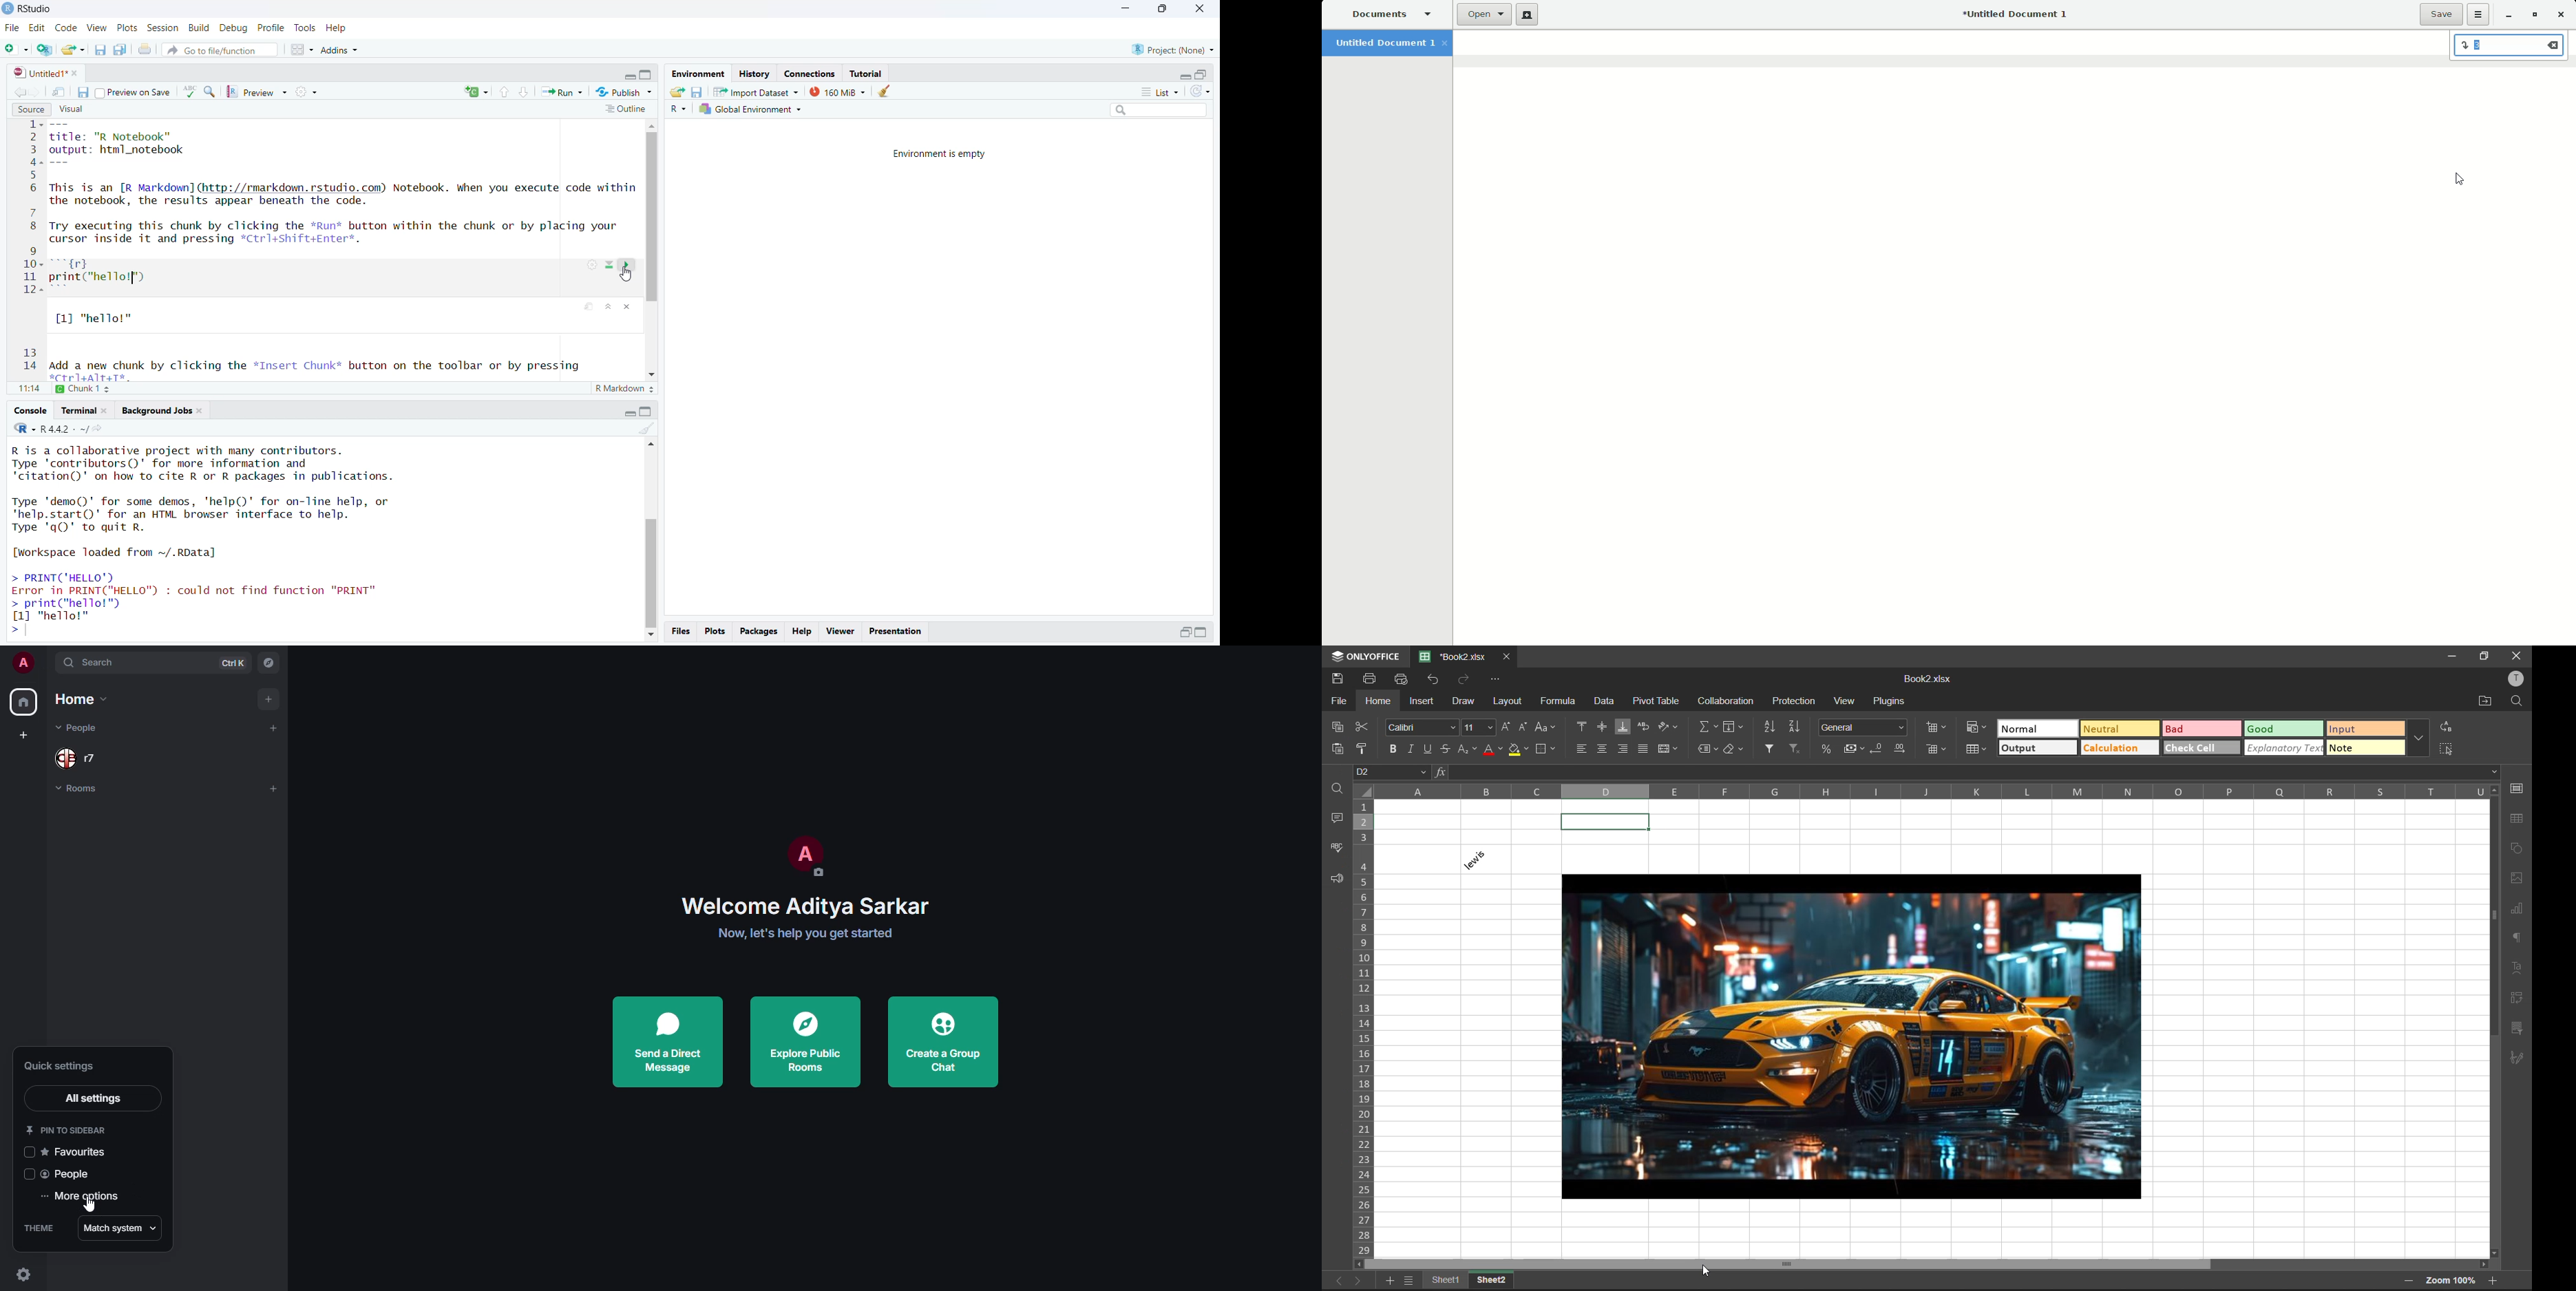  Describe the element at coordinates (1623, 726) in the screenshot. I see `align bottom` at that location.